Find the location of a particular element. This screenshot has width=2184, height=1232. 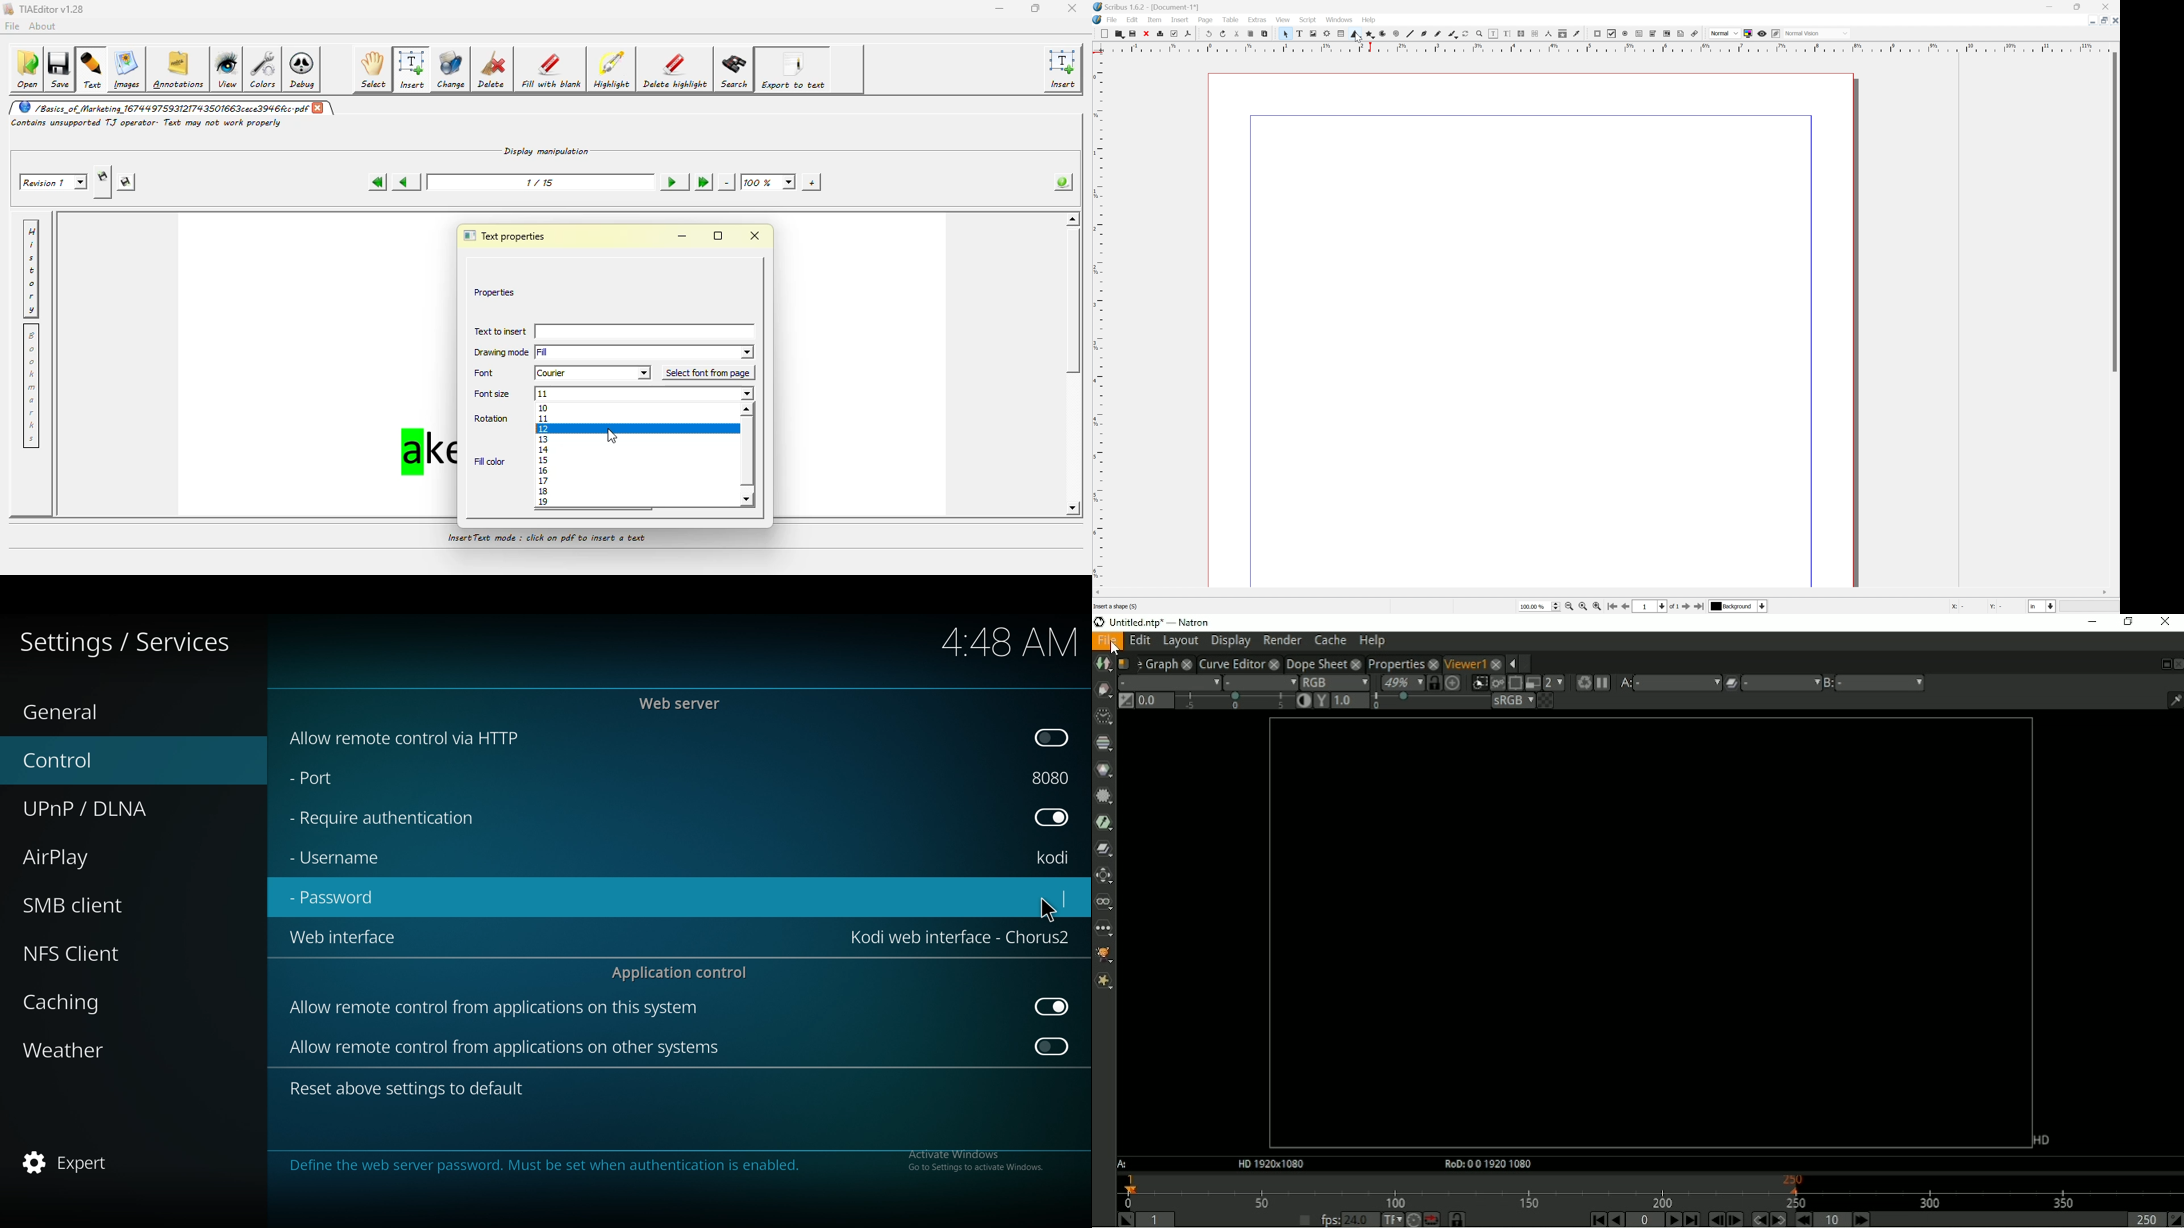

application control is located at coordinates (684, 973).